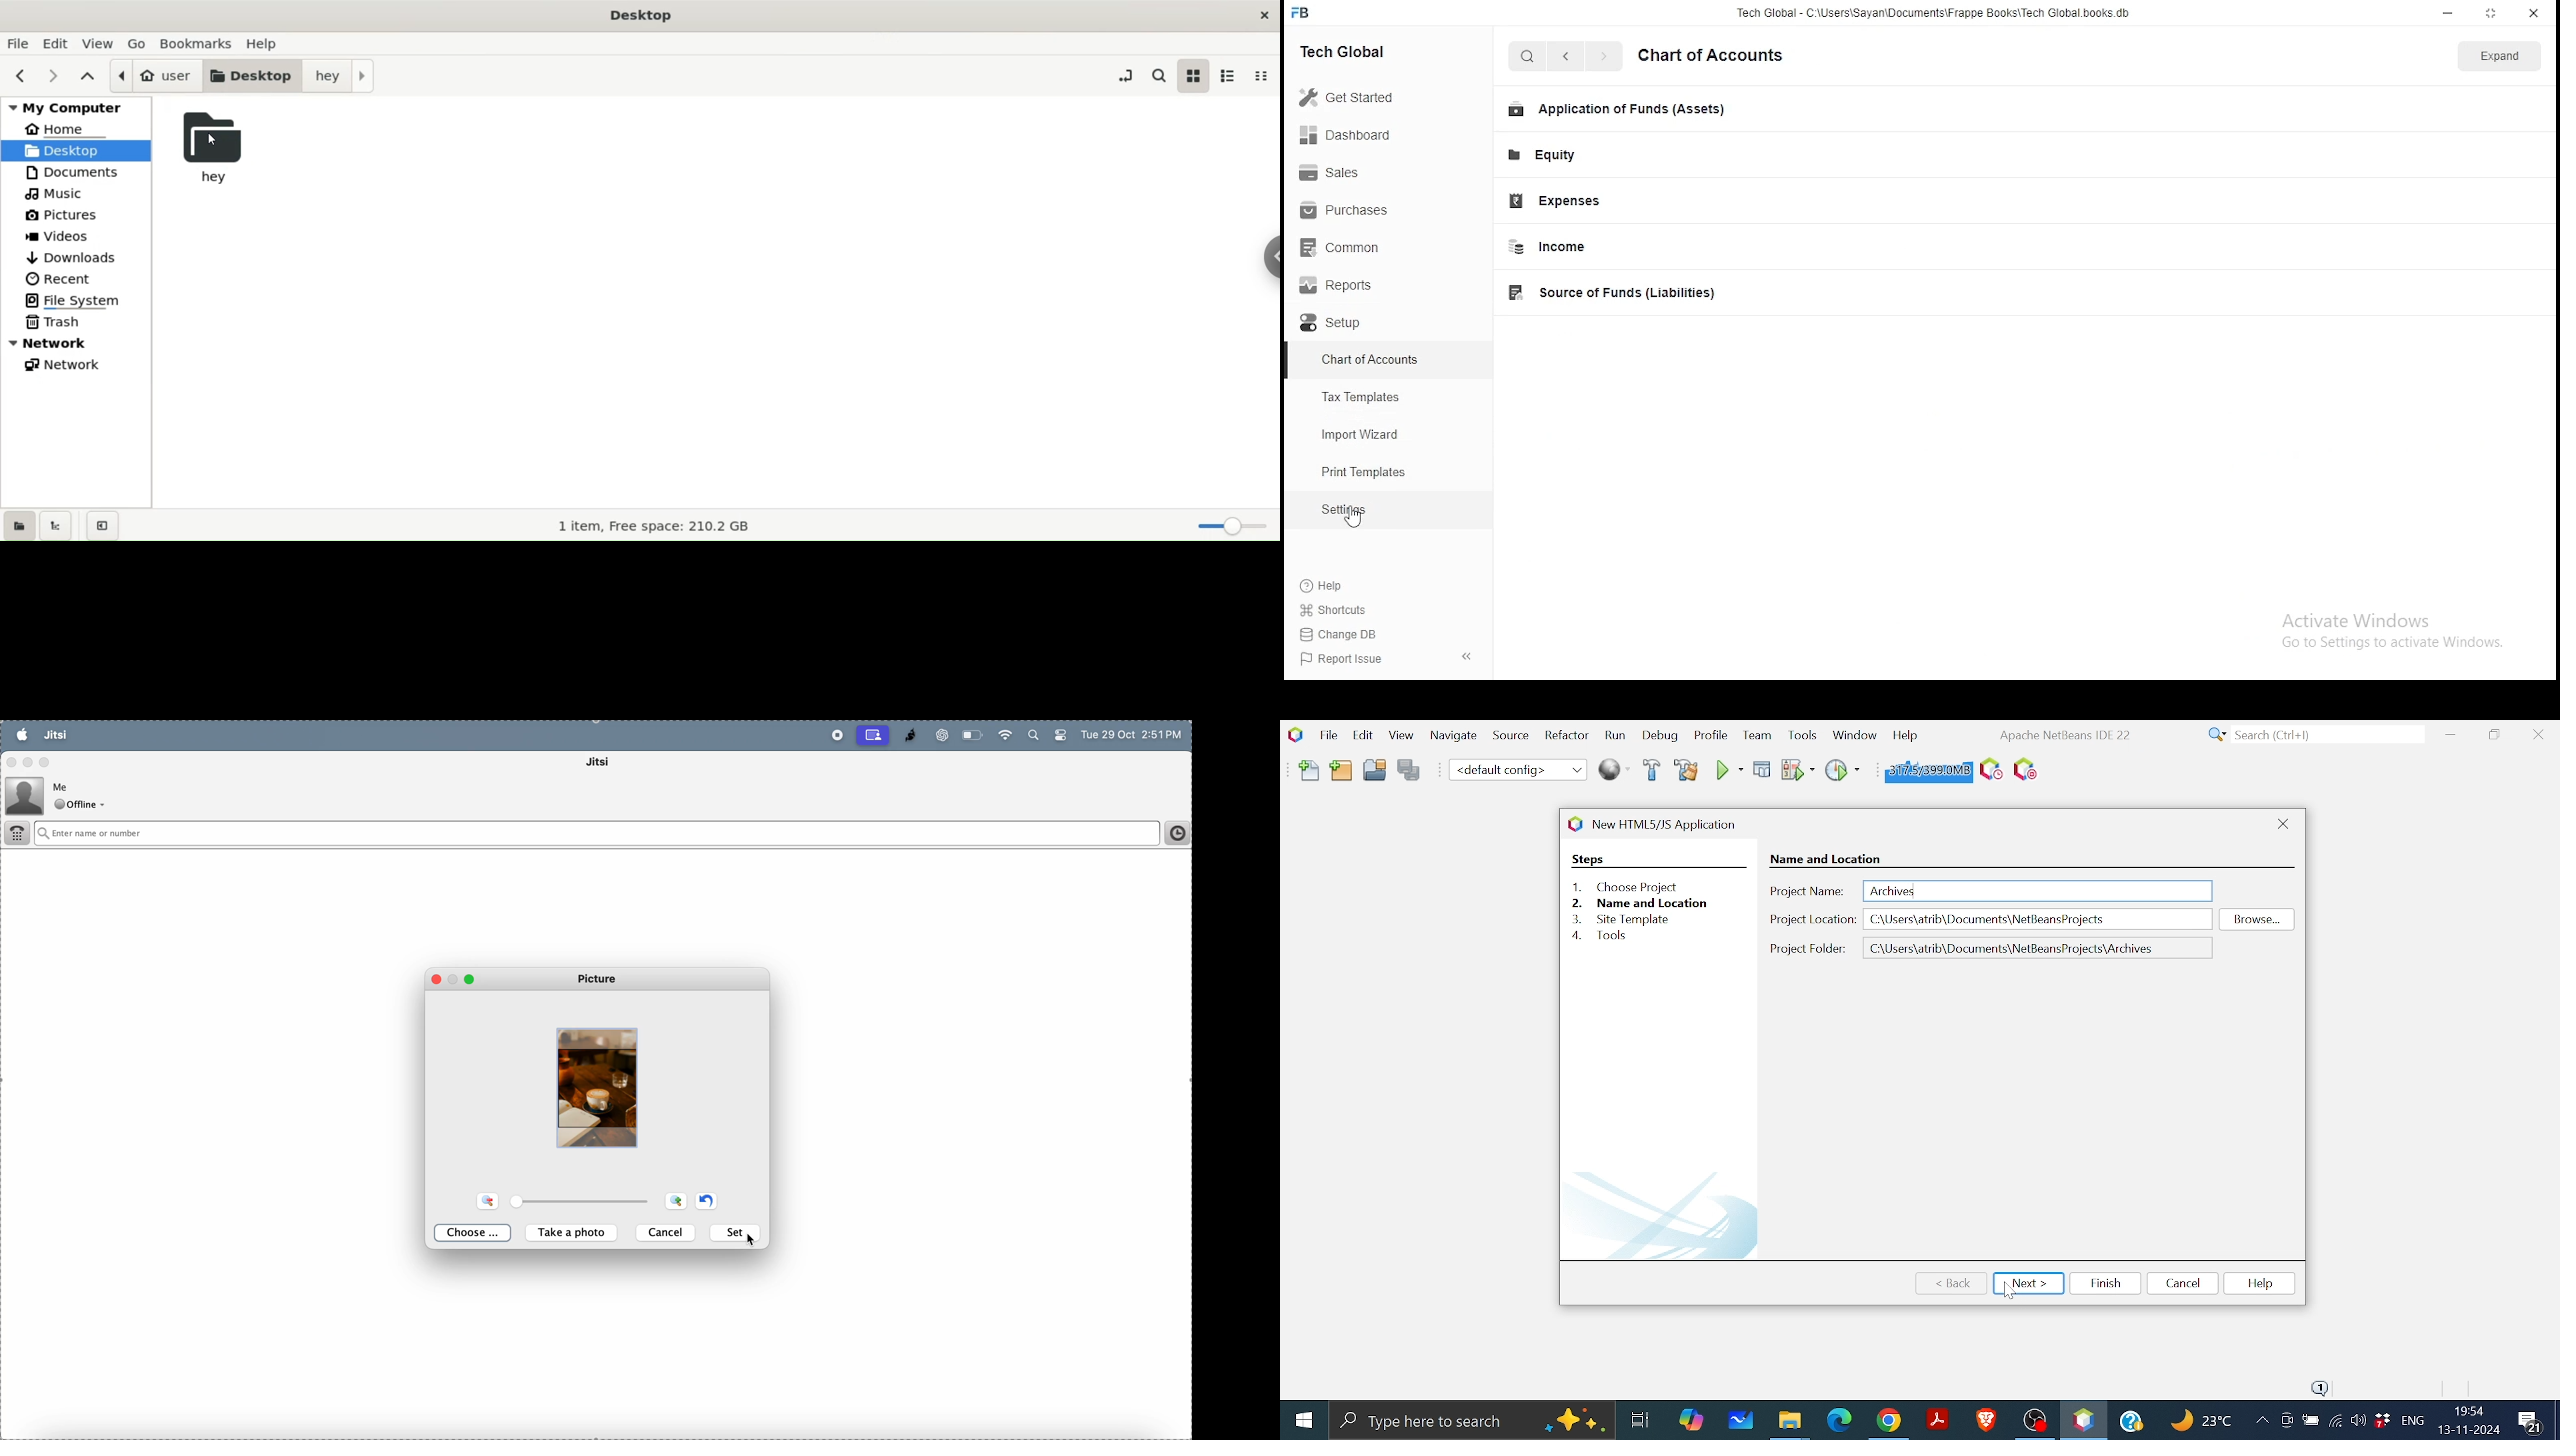  I want to click on expand , so click(2506, 59).